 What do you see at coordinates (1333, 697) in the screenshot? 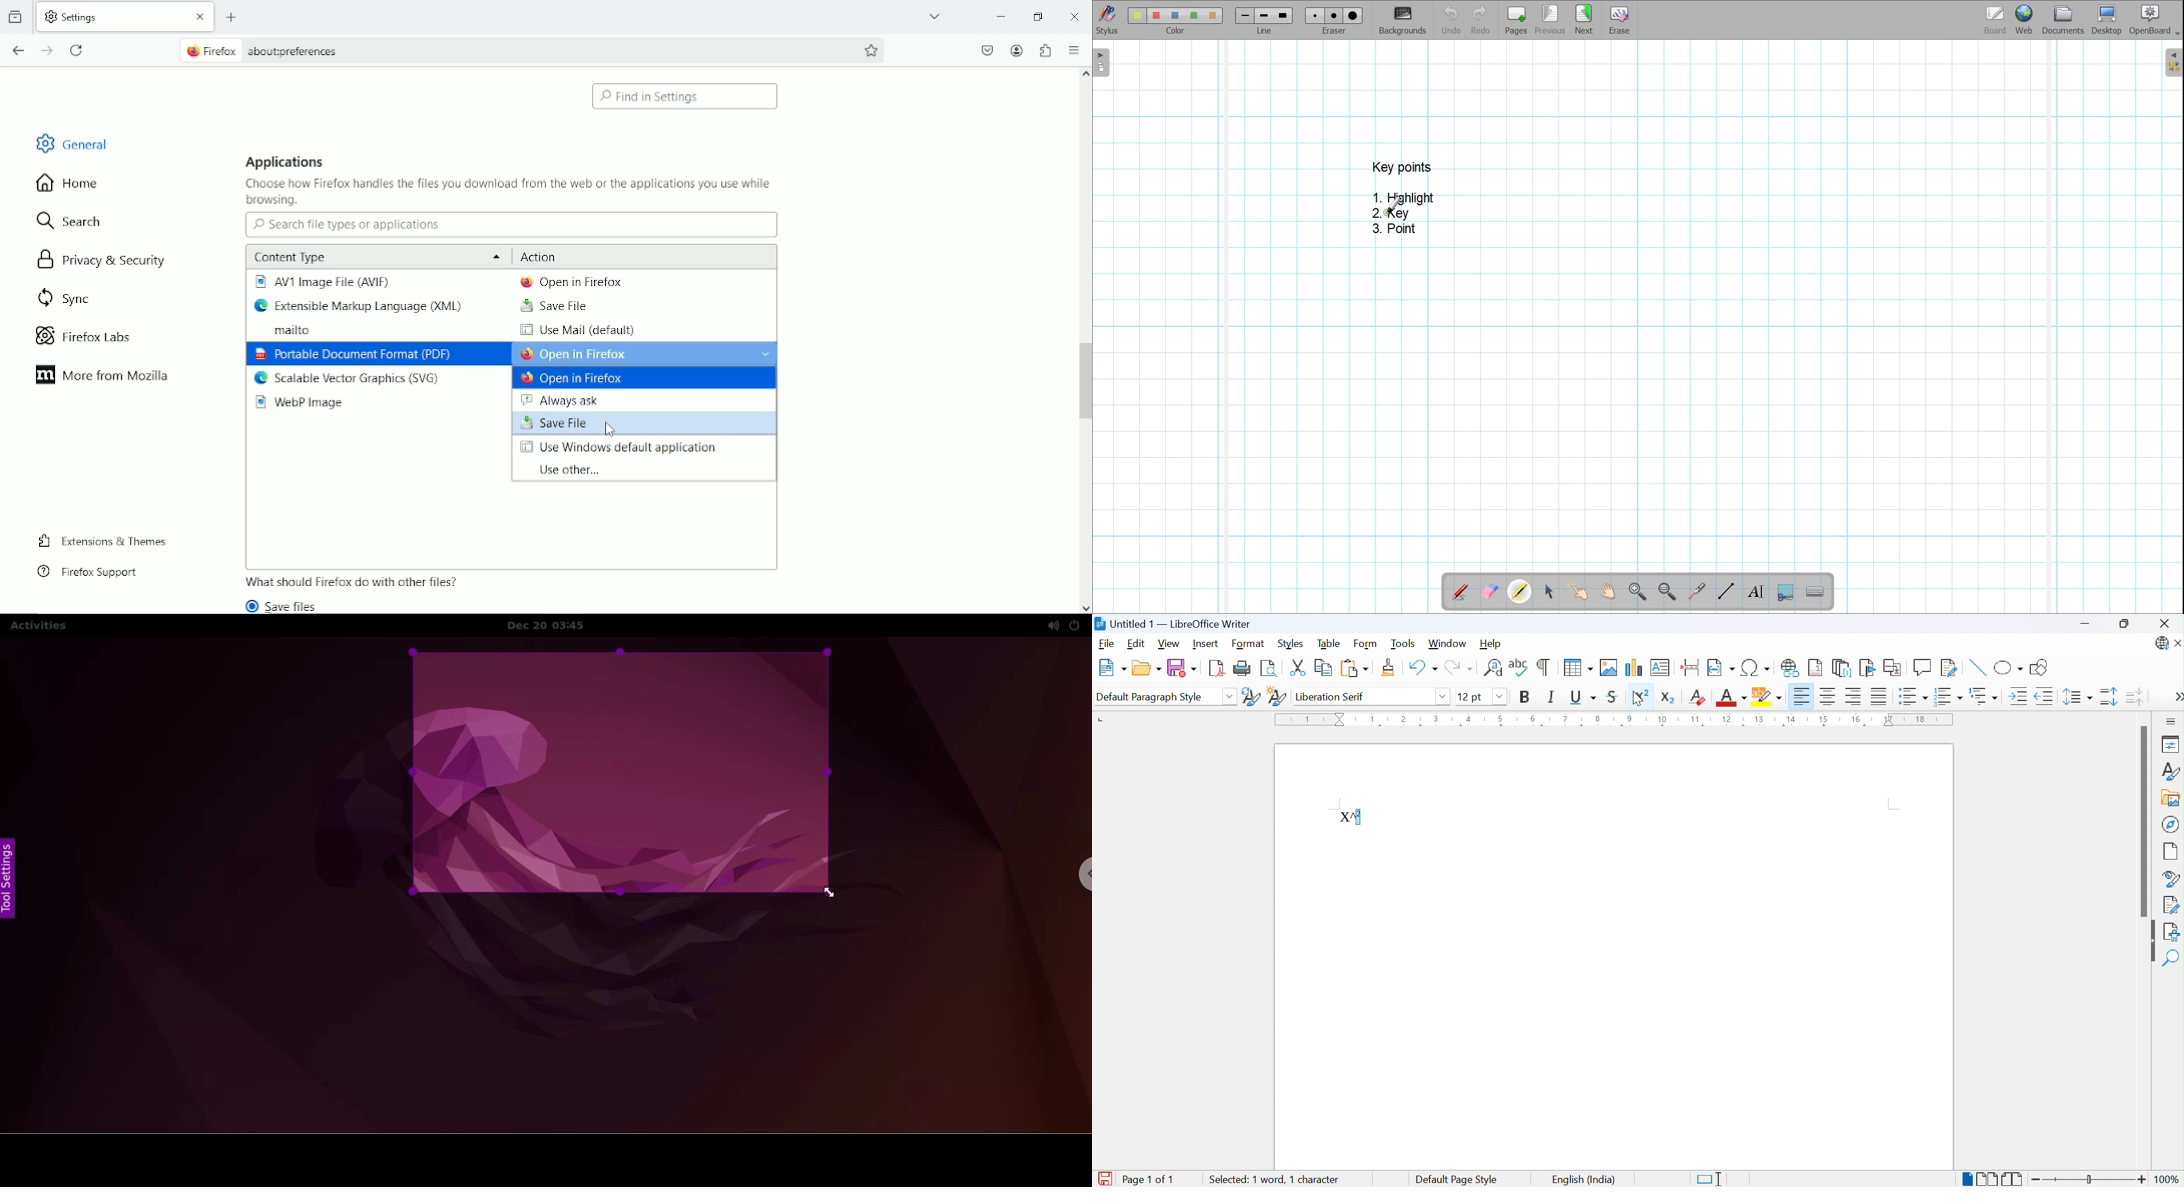
I see `Liberation serif` at bounding box center [1333, 697].